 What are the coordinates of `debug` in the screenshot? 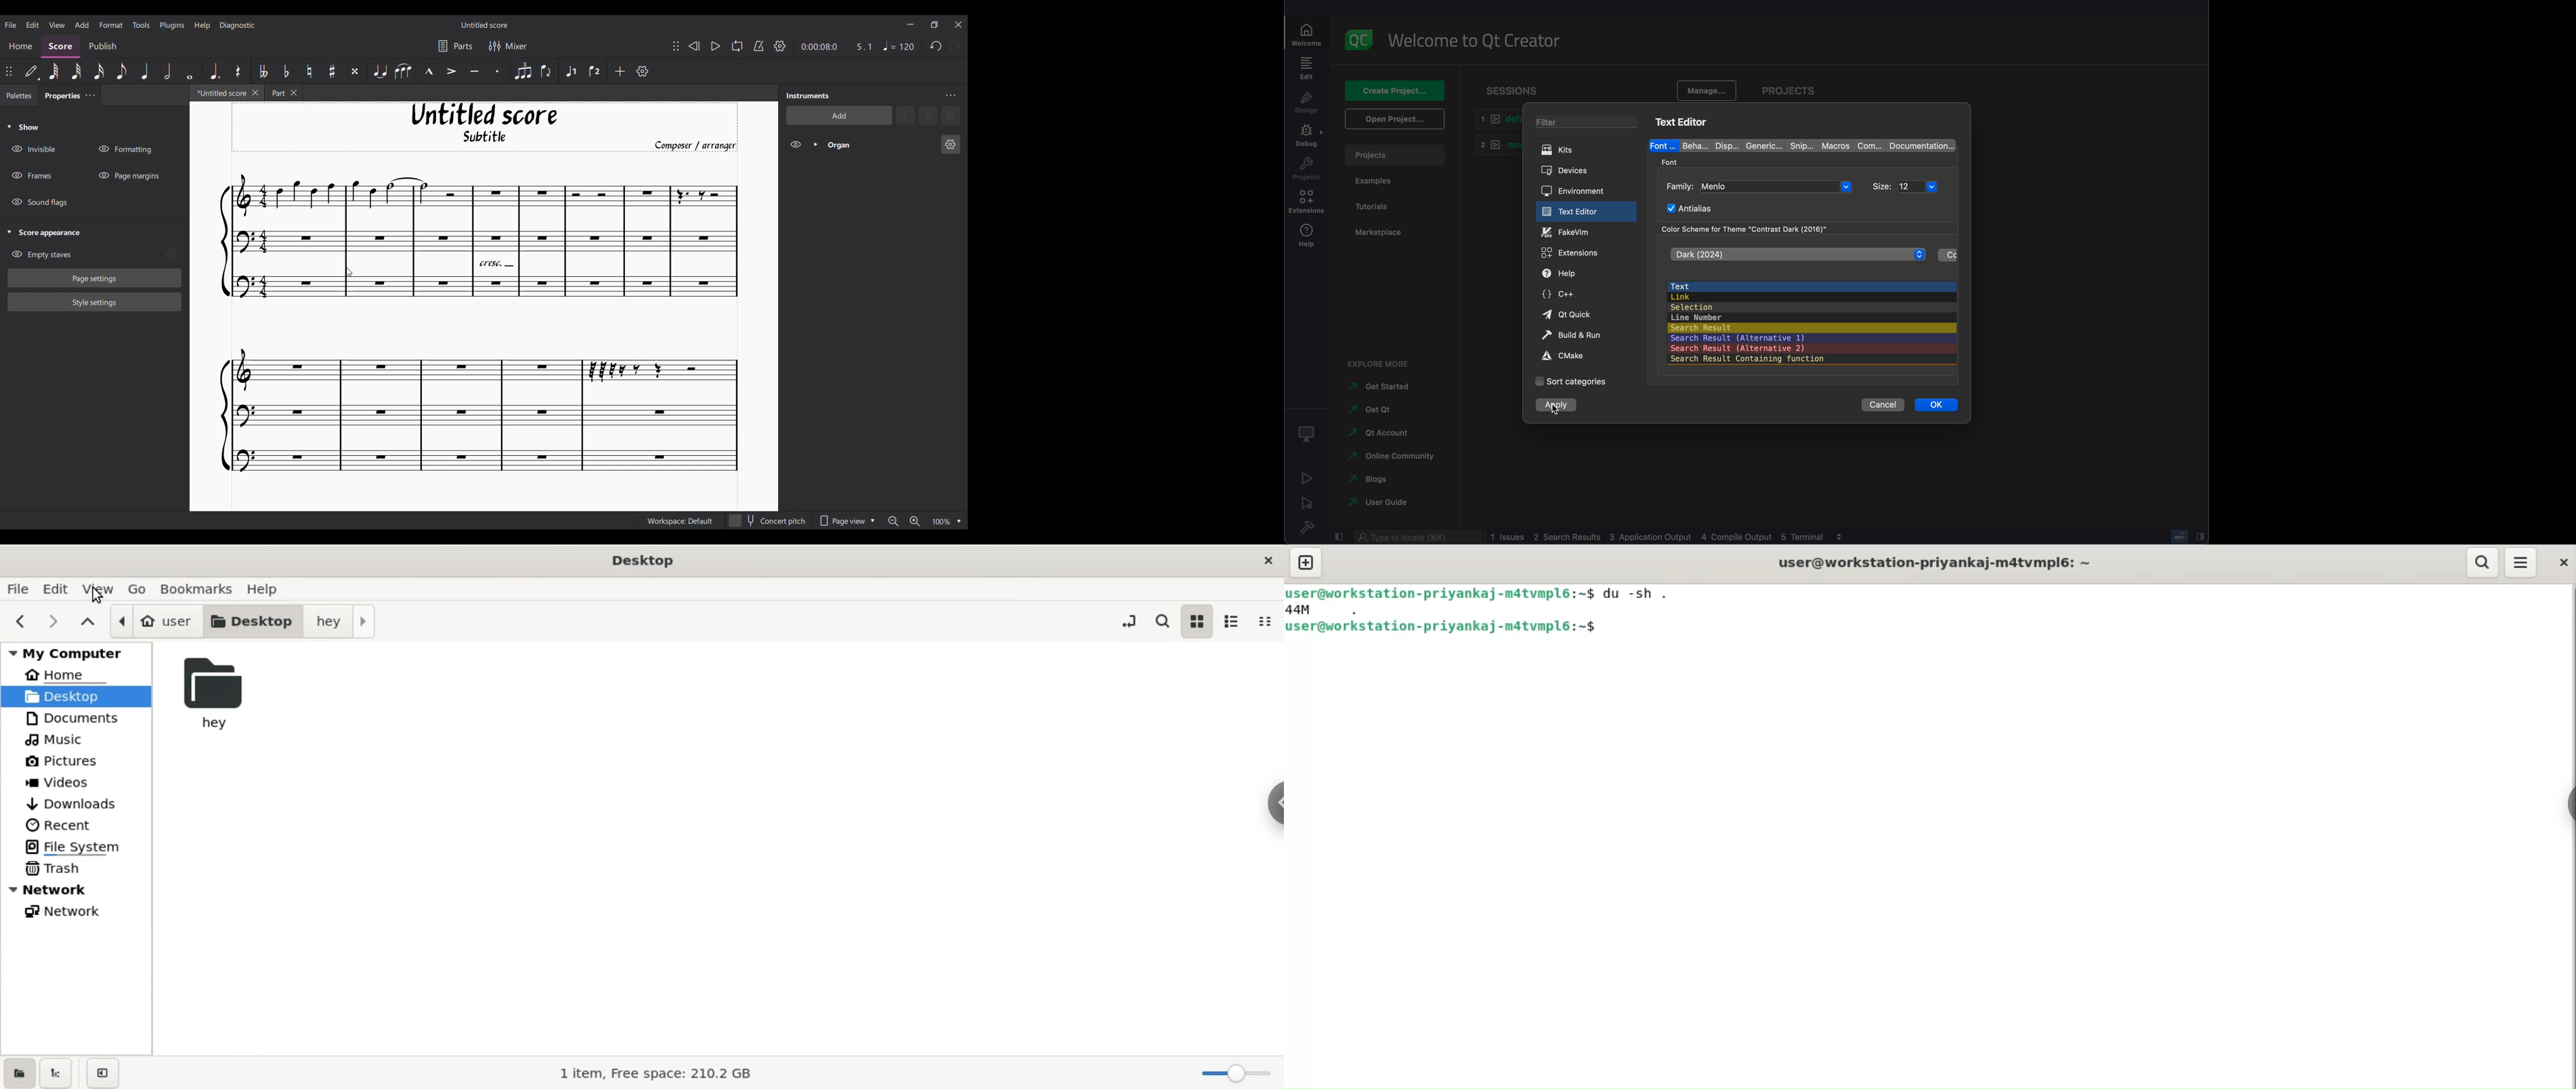 It's located at (1308, 435).